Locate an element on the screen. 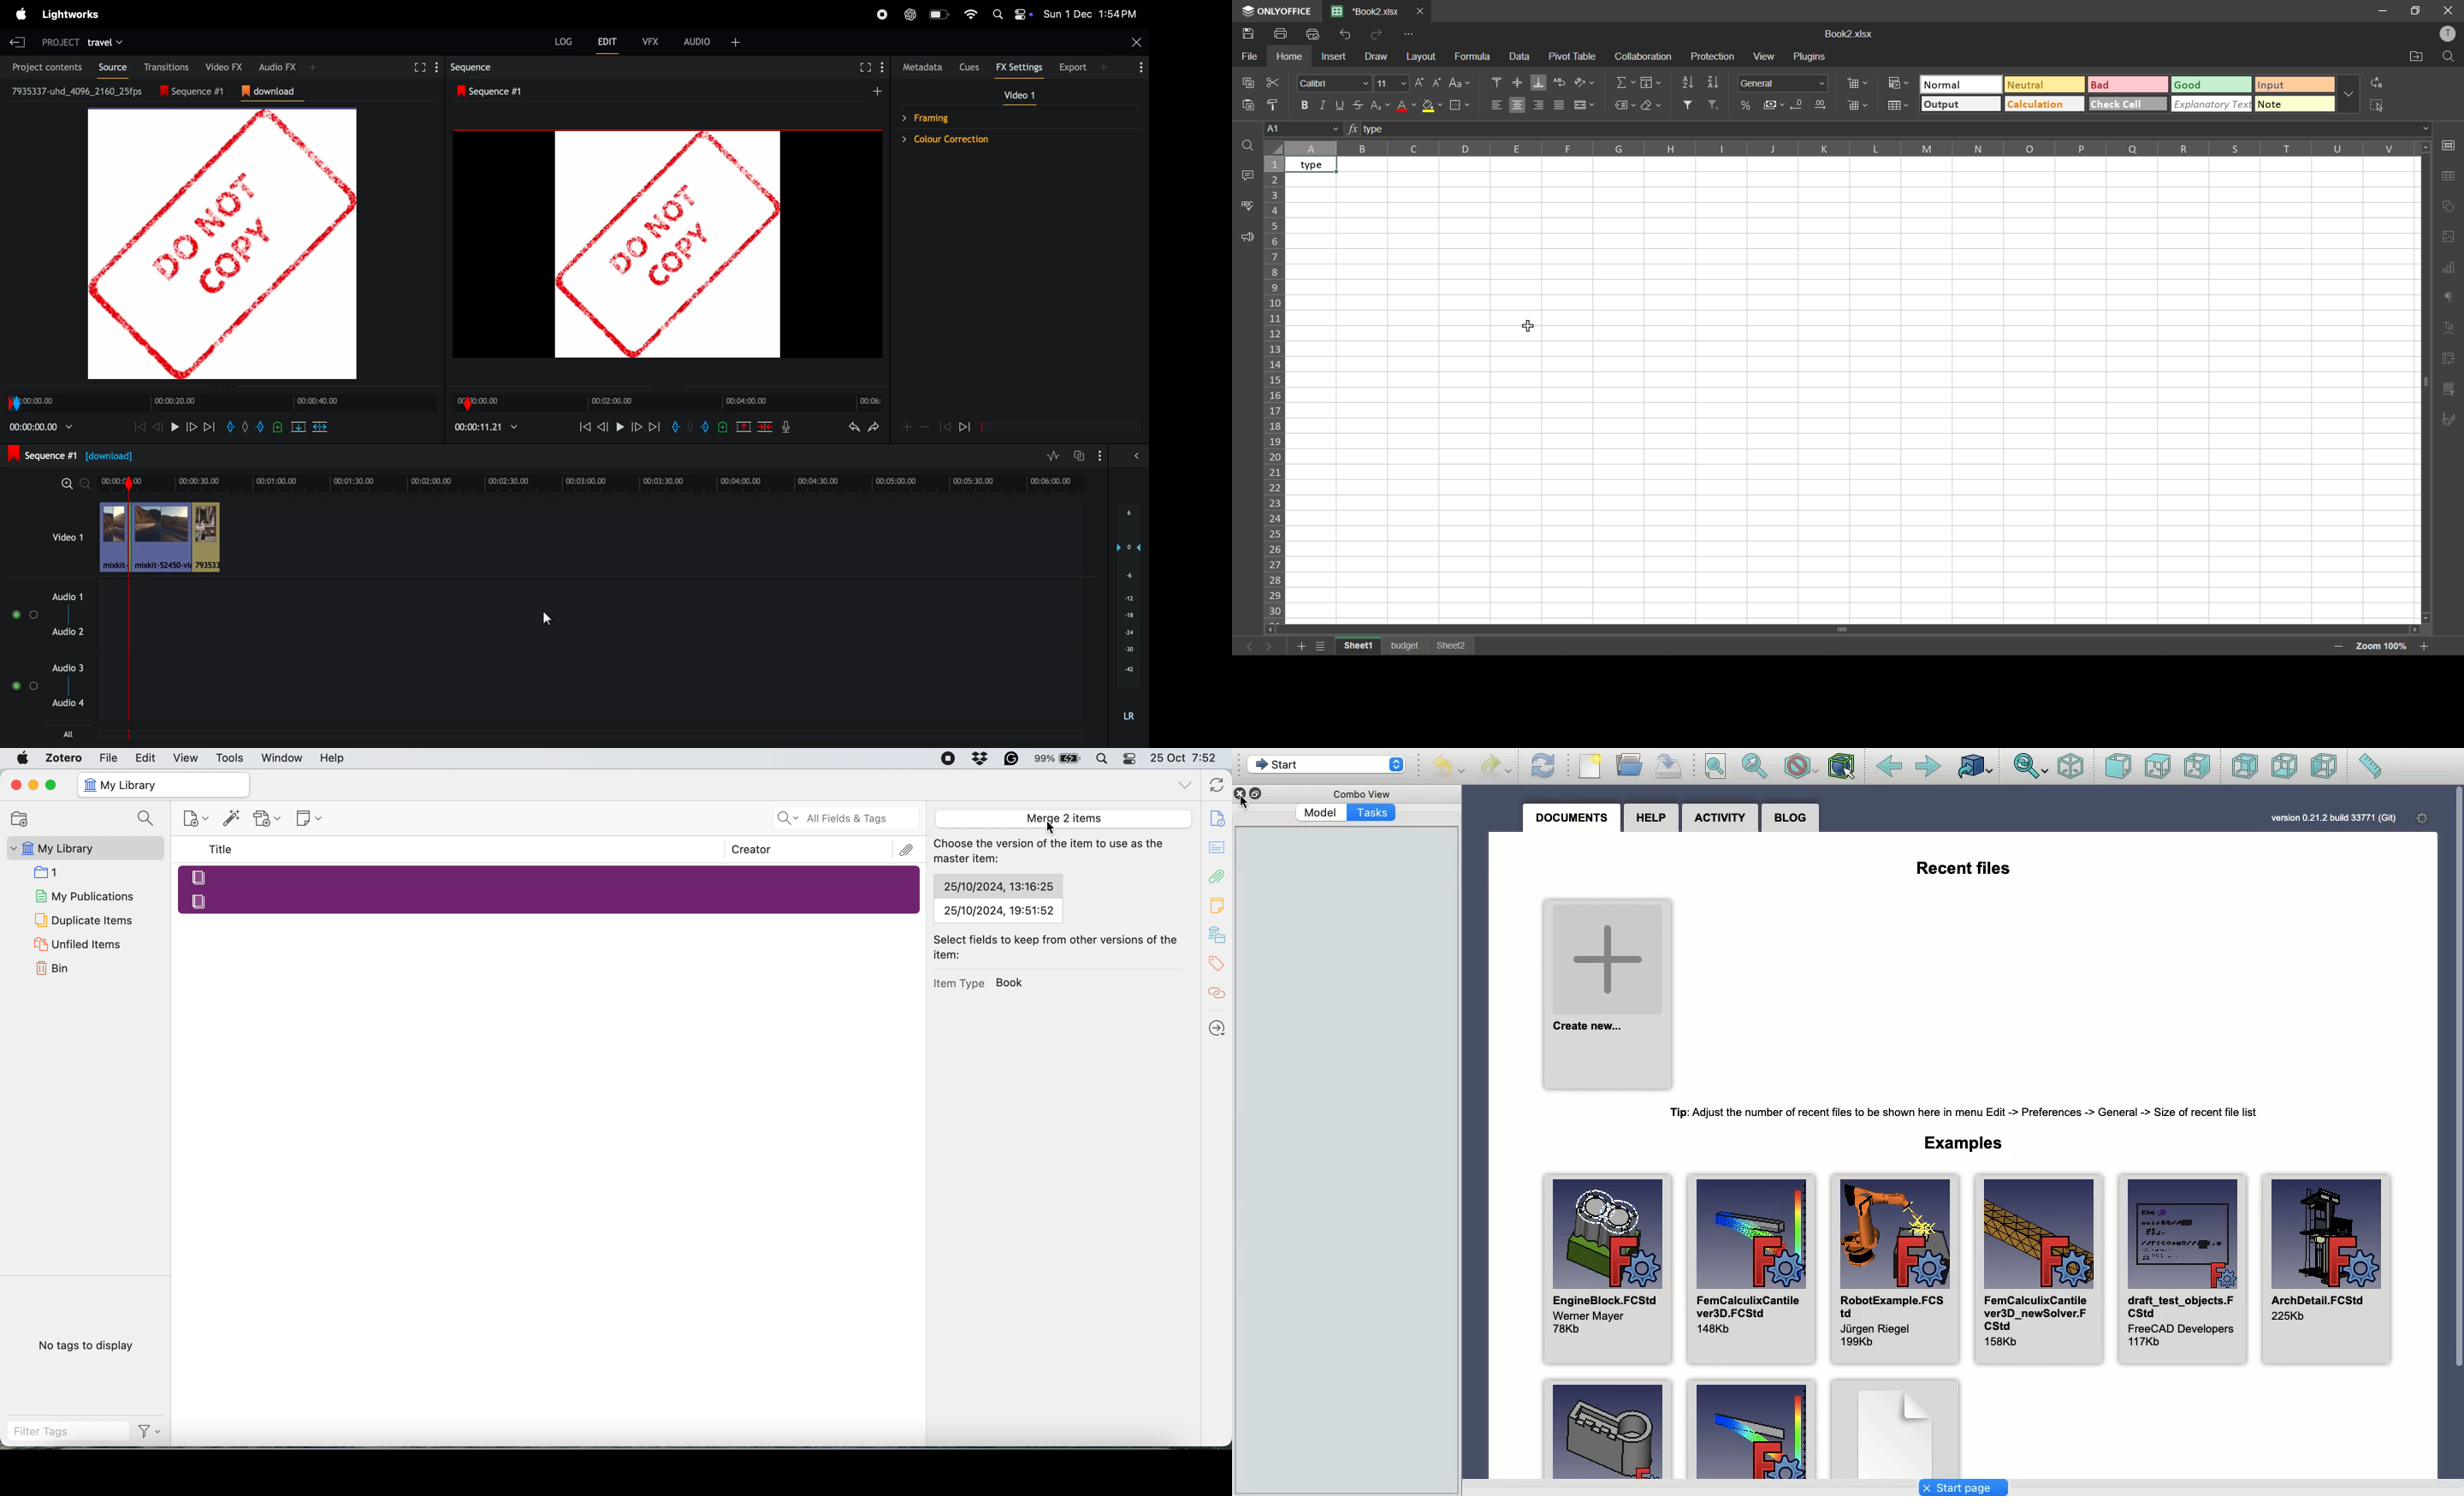 The height and width of the screenshot is (1512, 2464). Add Attachment is located at coordinates (267, 819).